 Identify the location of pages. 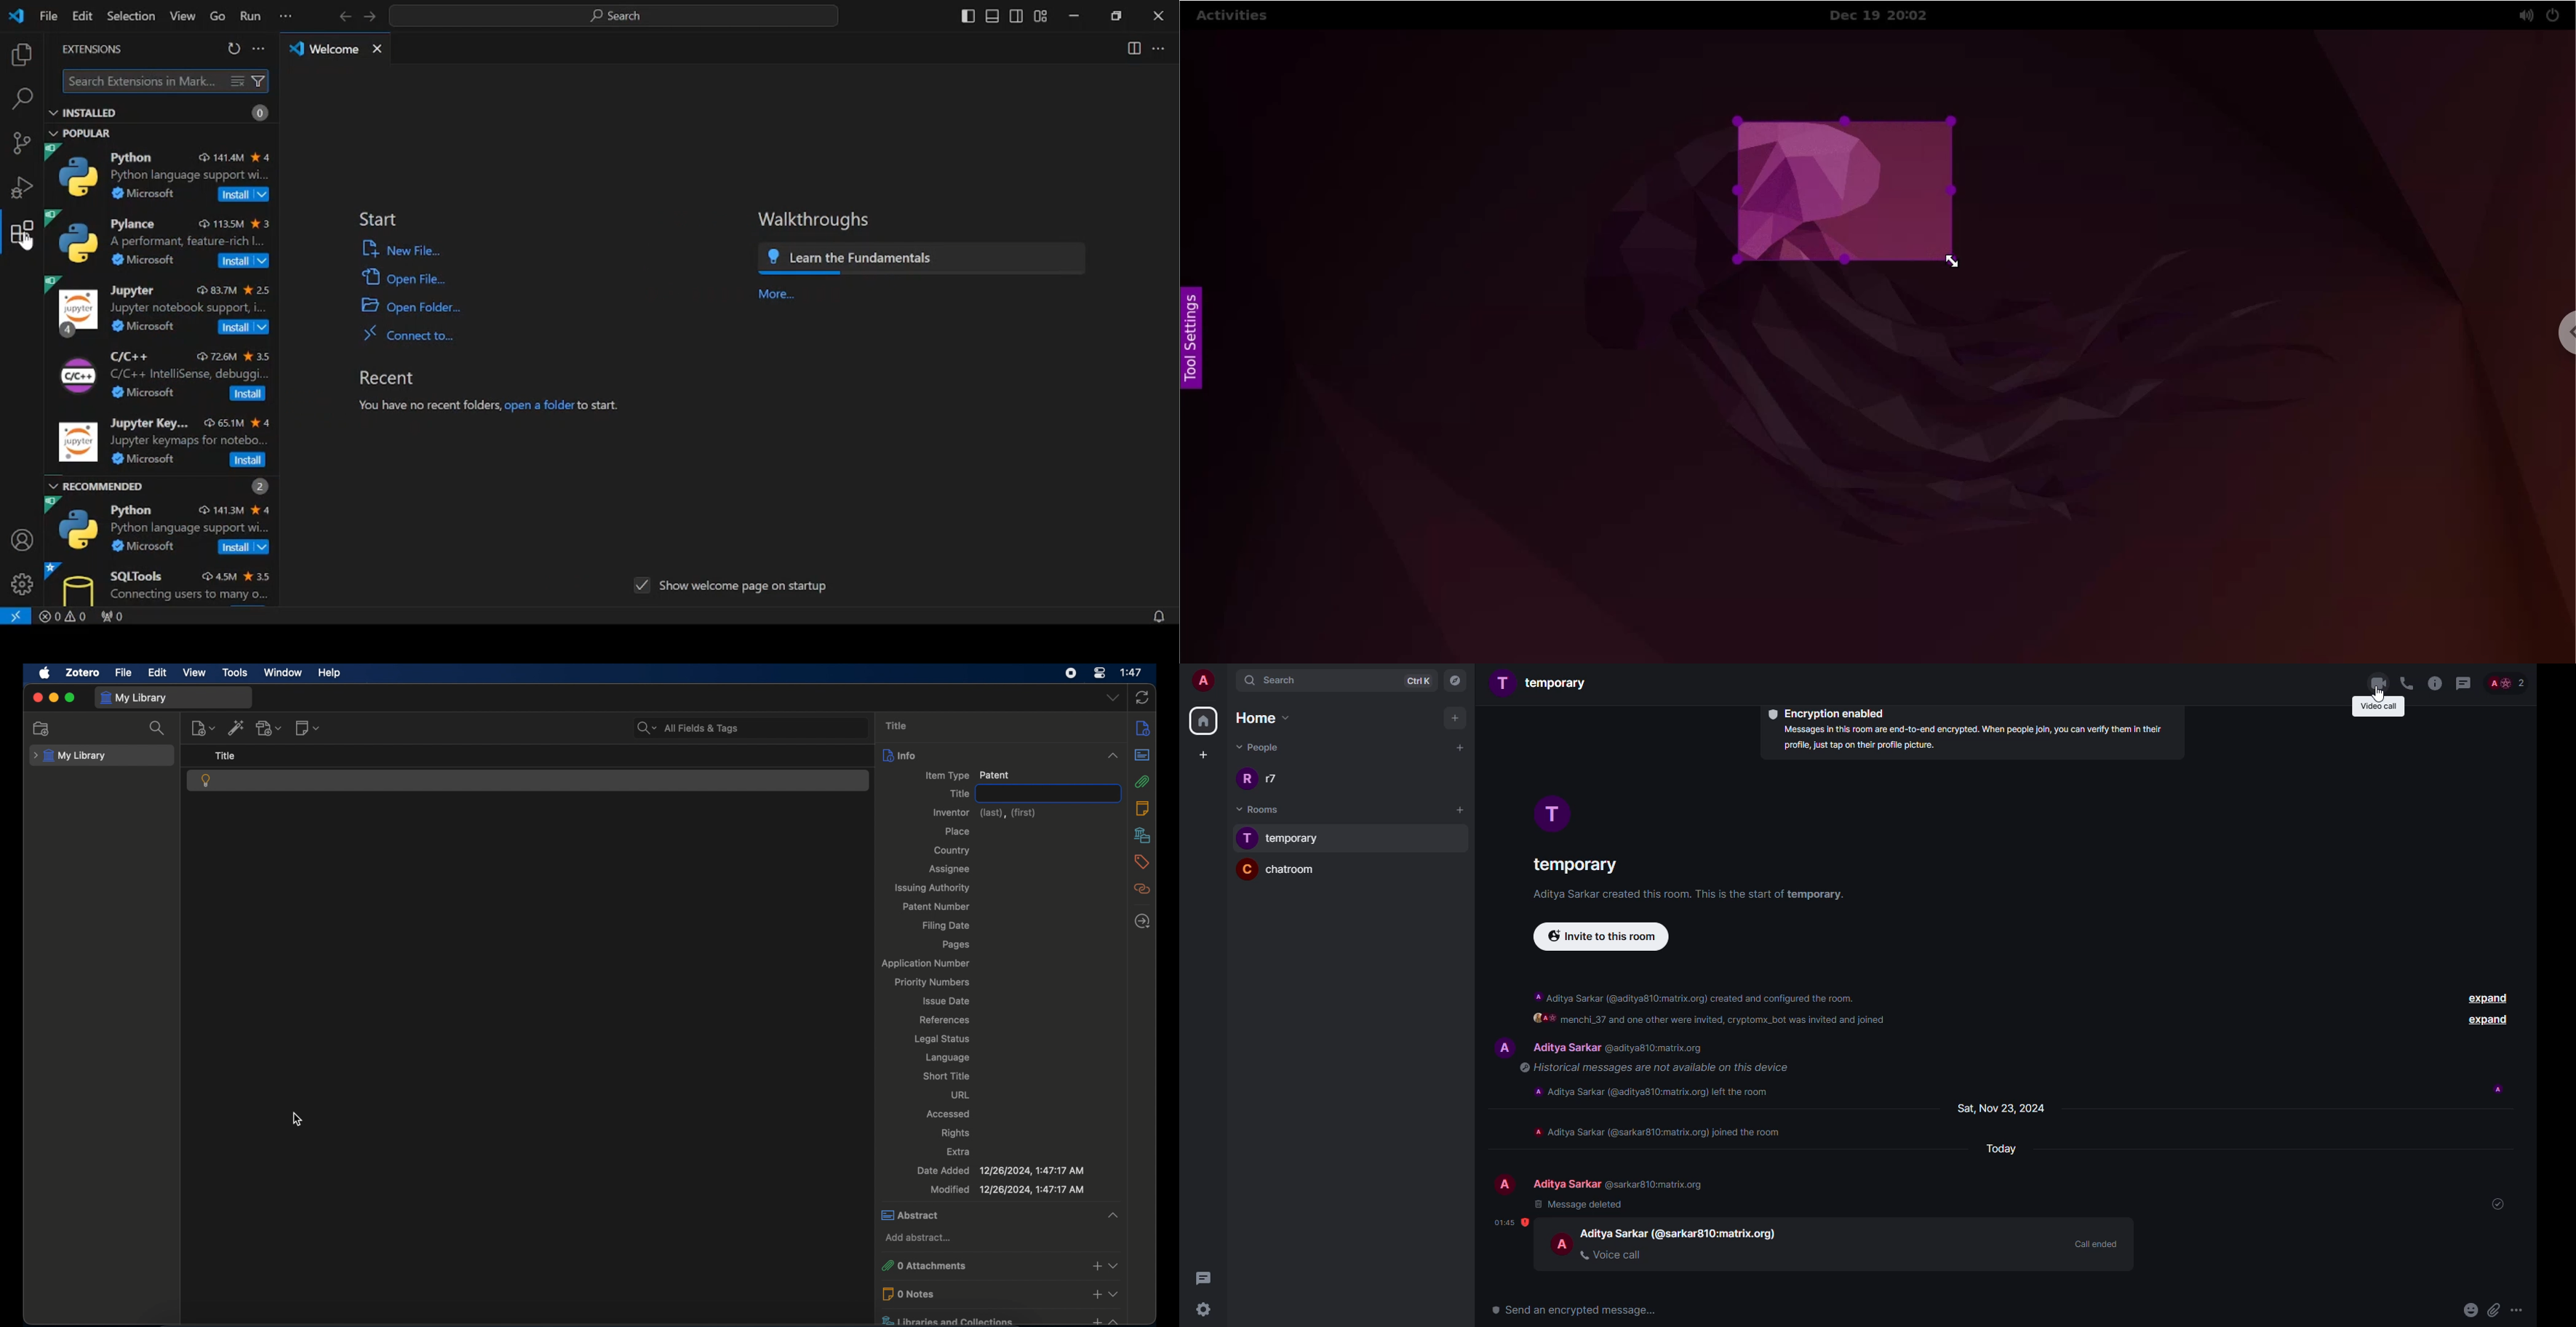
(957, 945).